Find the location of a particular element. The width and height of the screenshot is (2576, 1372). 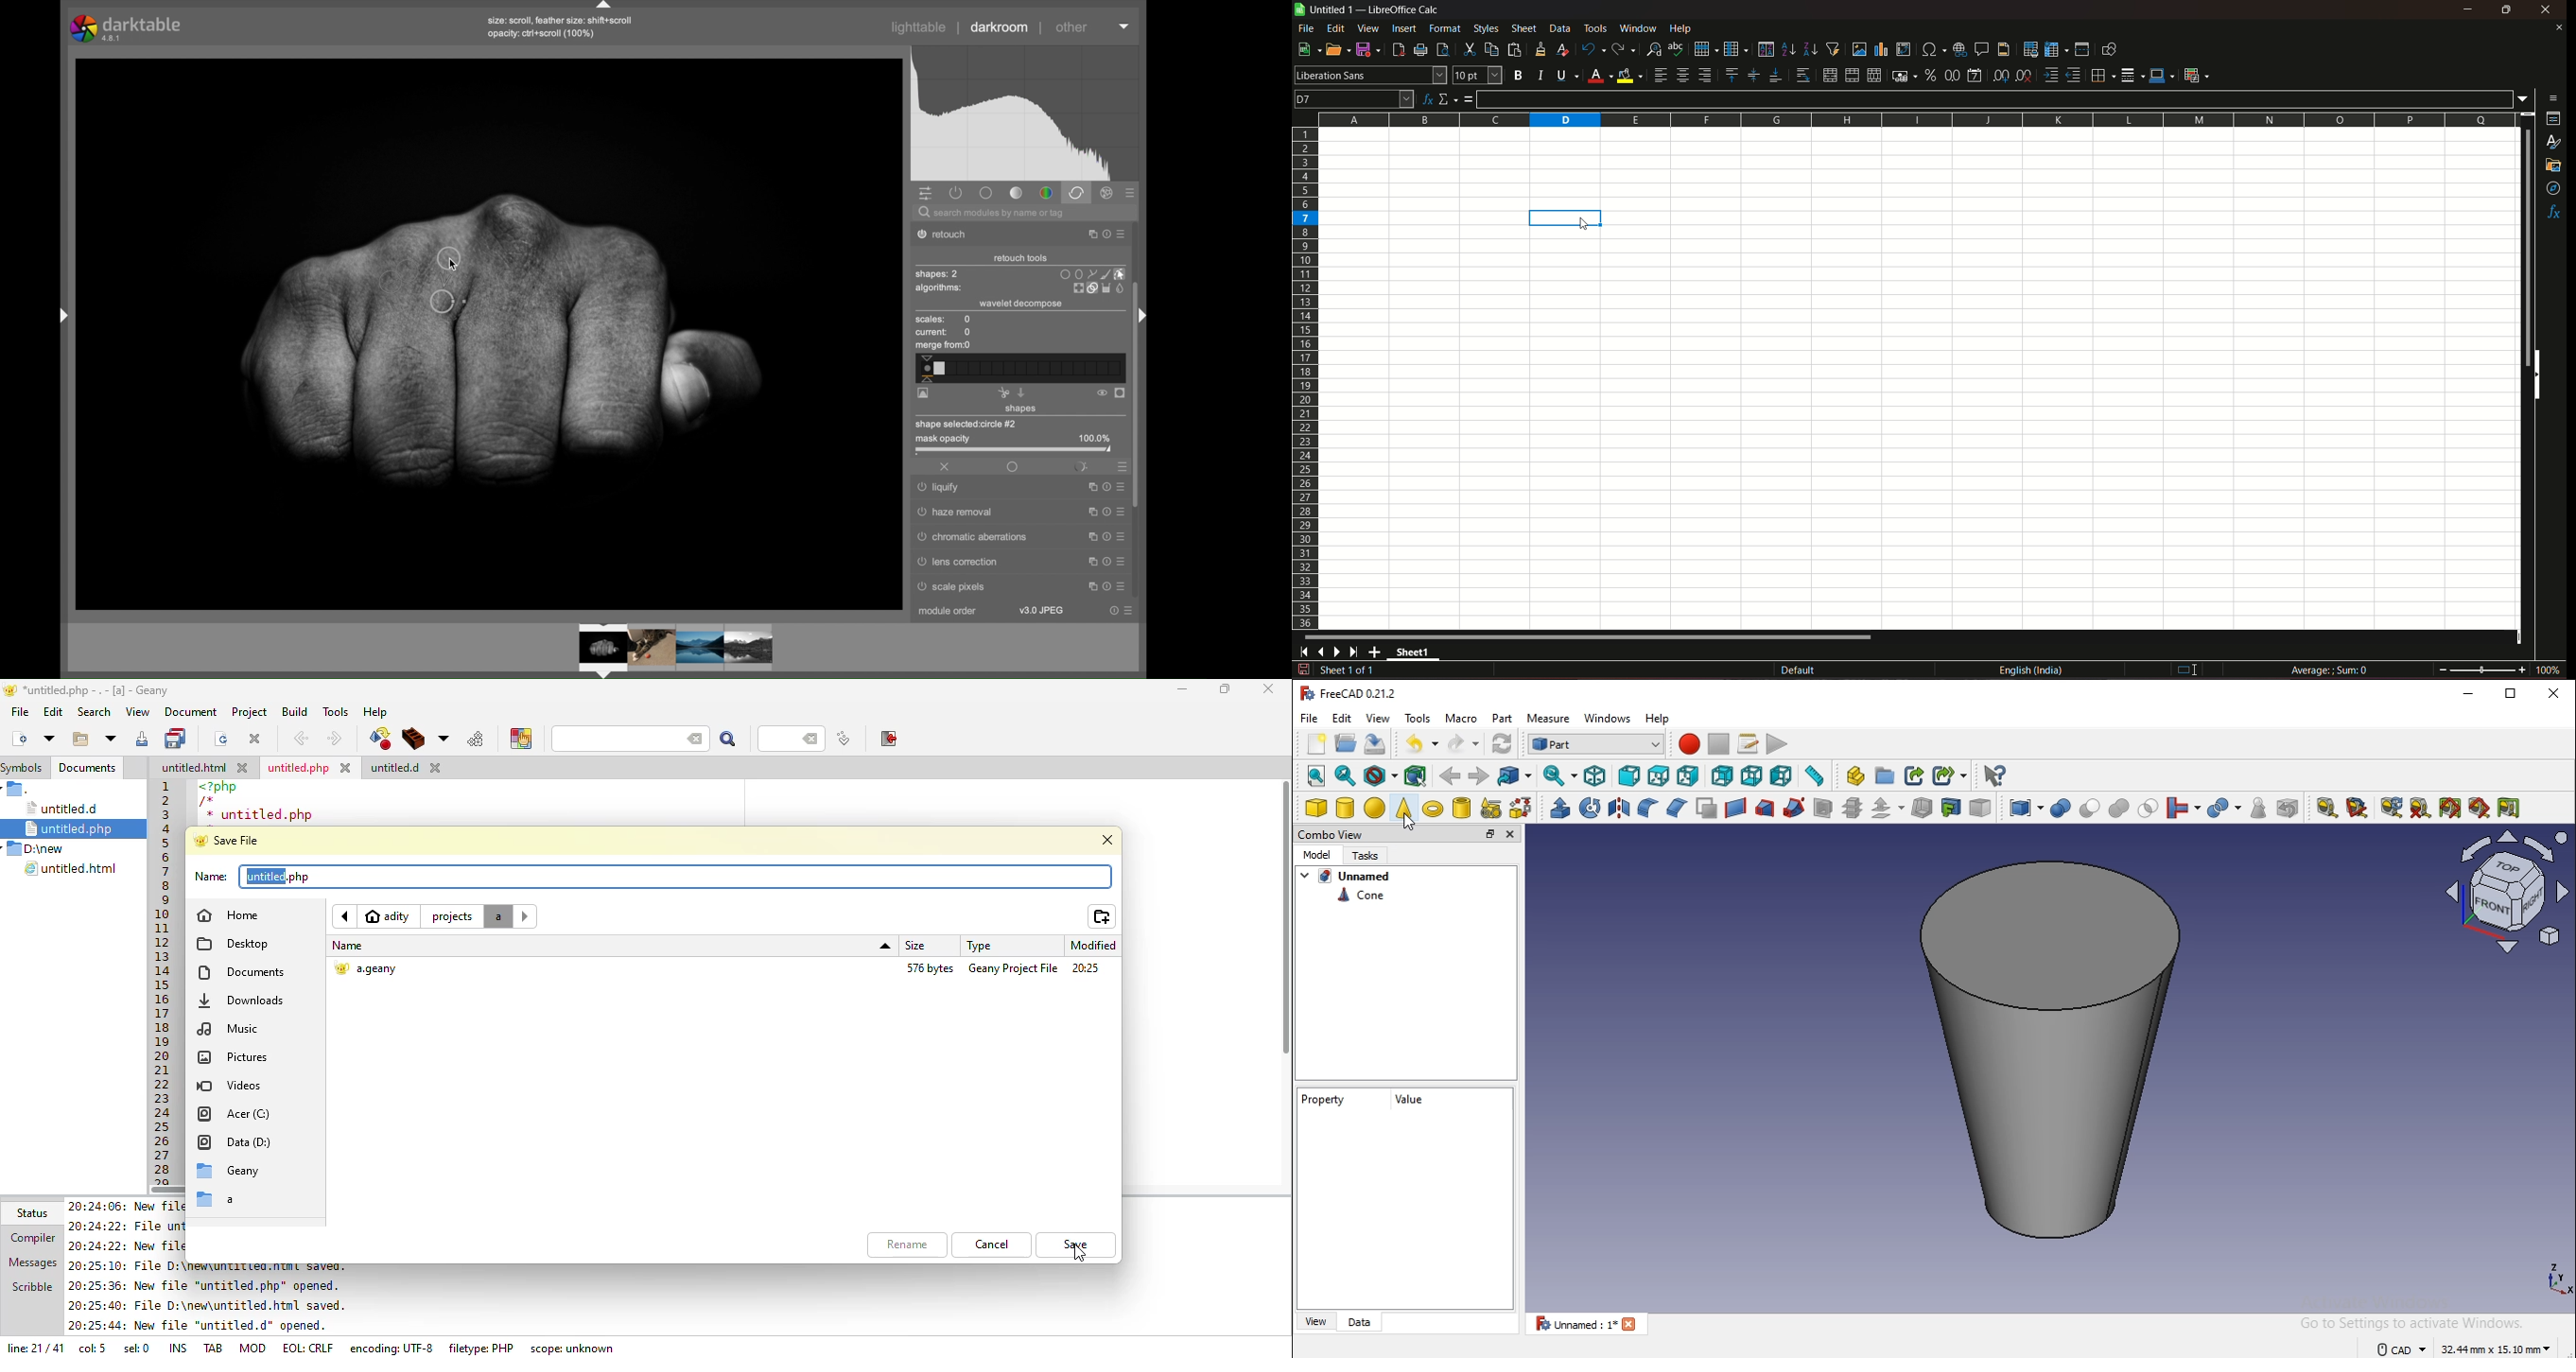

create projection on surface is located at coordinates (1951, 807).